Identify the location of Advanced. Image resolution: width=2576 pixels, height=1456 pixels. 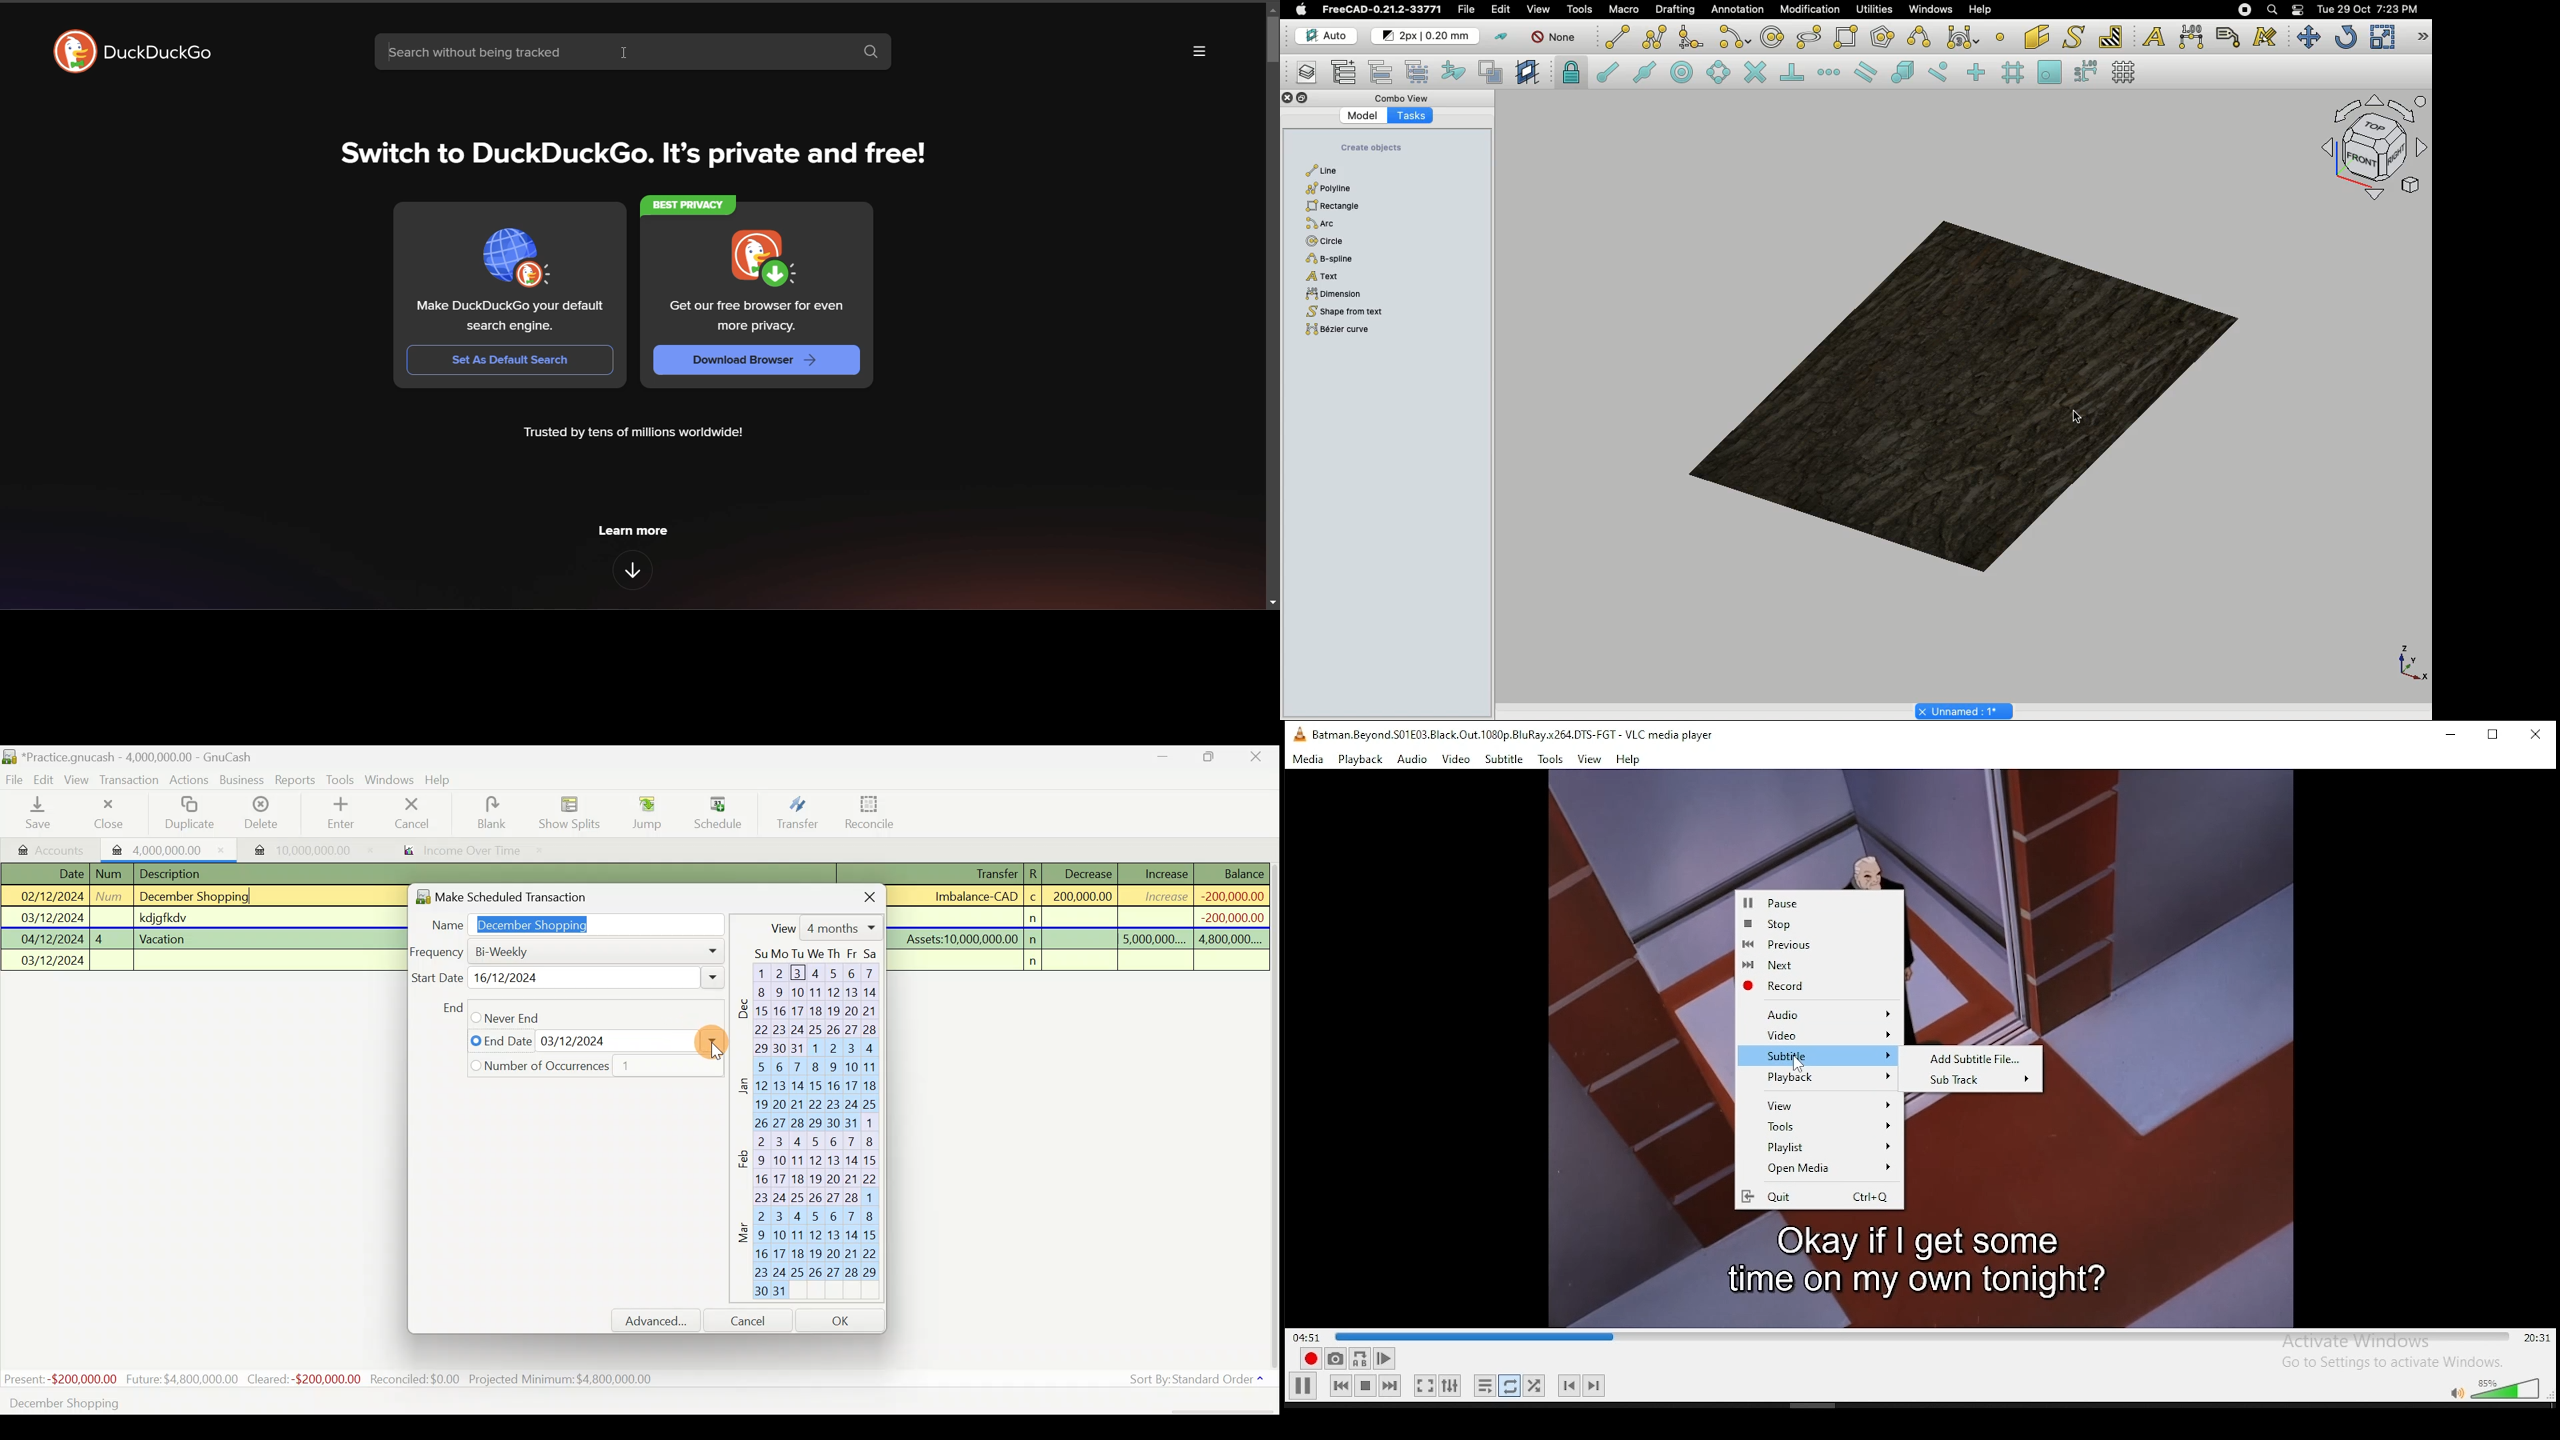
(662, 1321).